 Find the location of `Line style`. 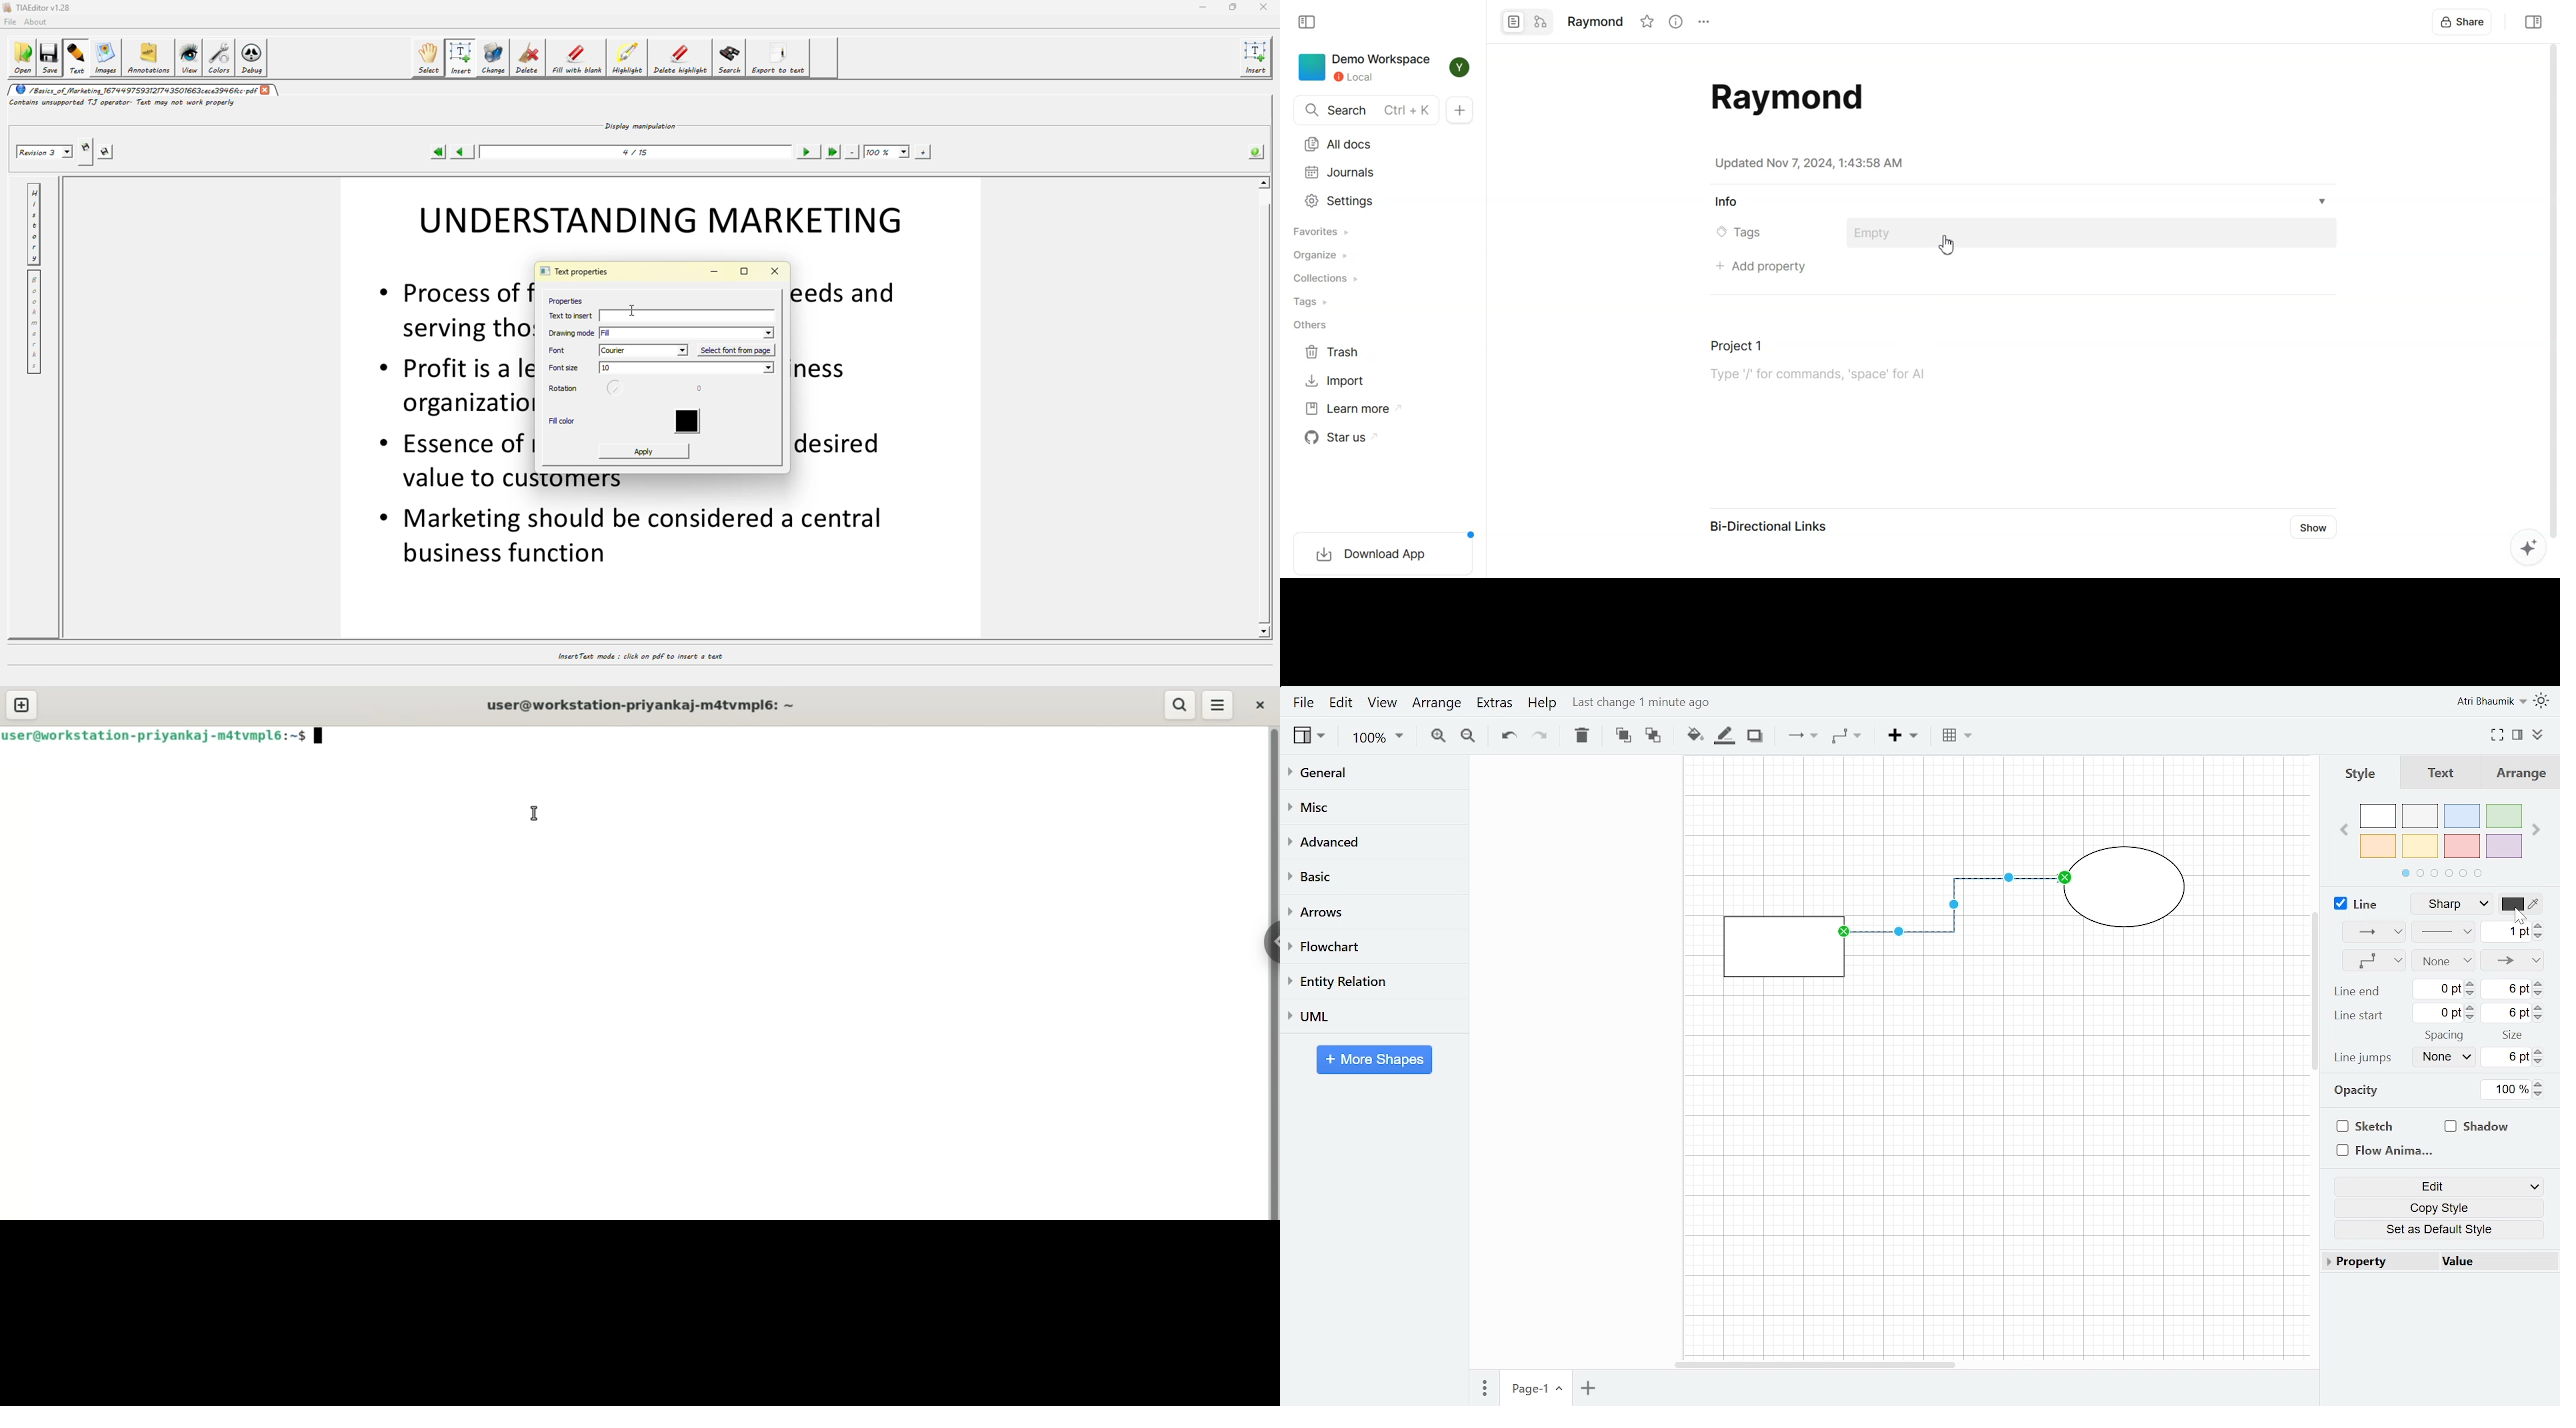

Line style is located at coordinates (2458, 905).